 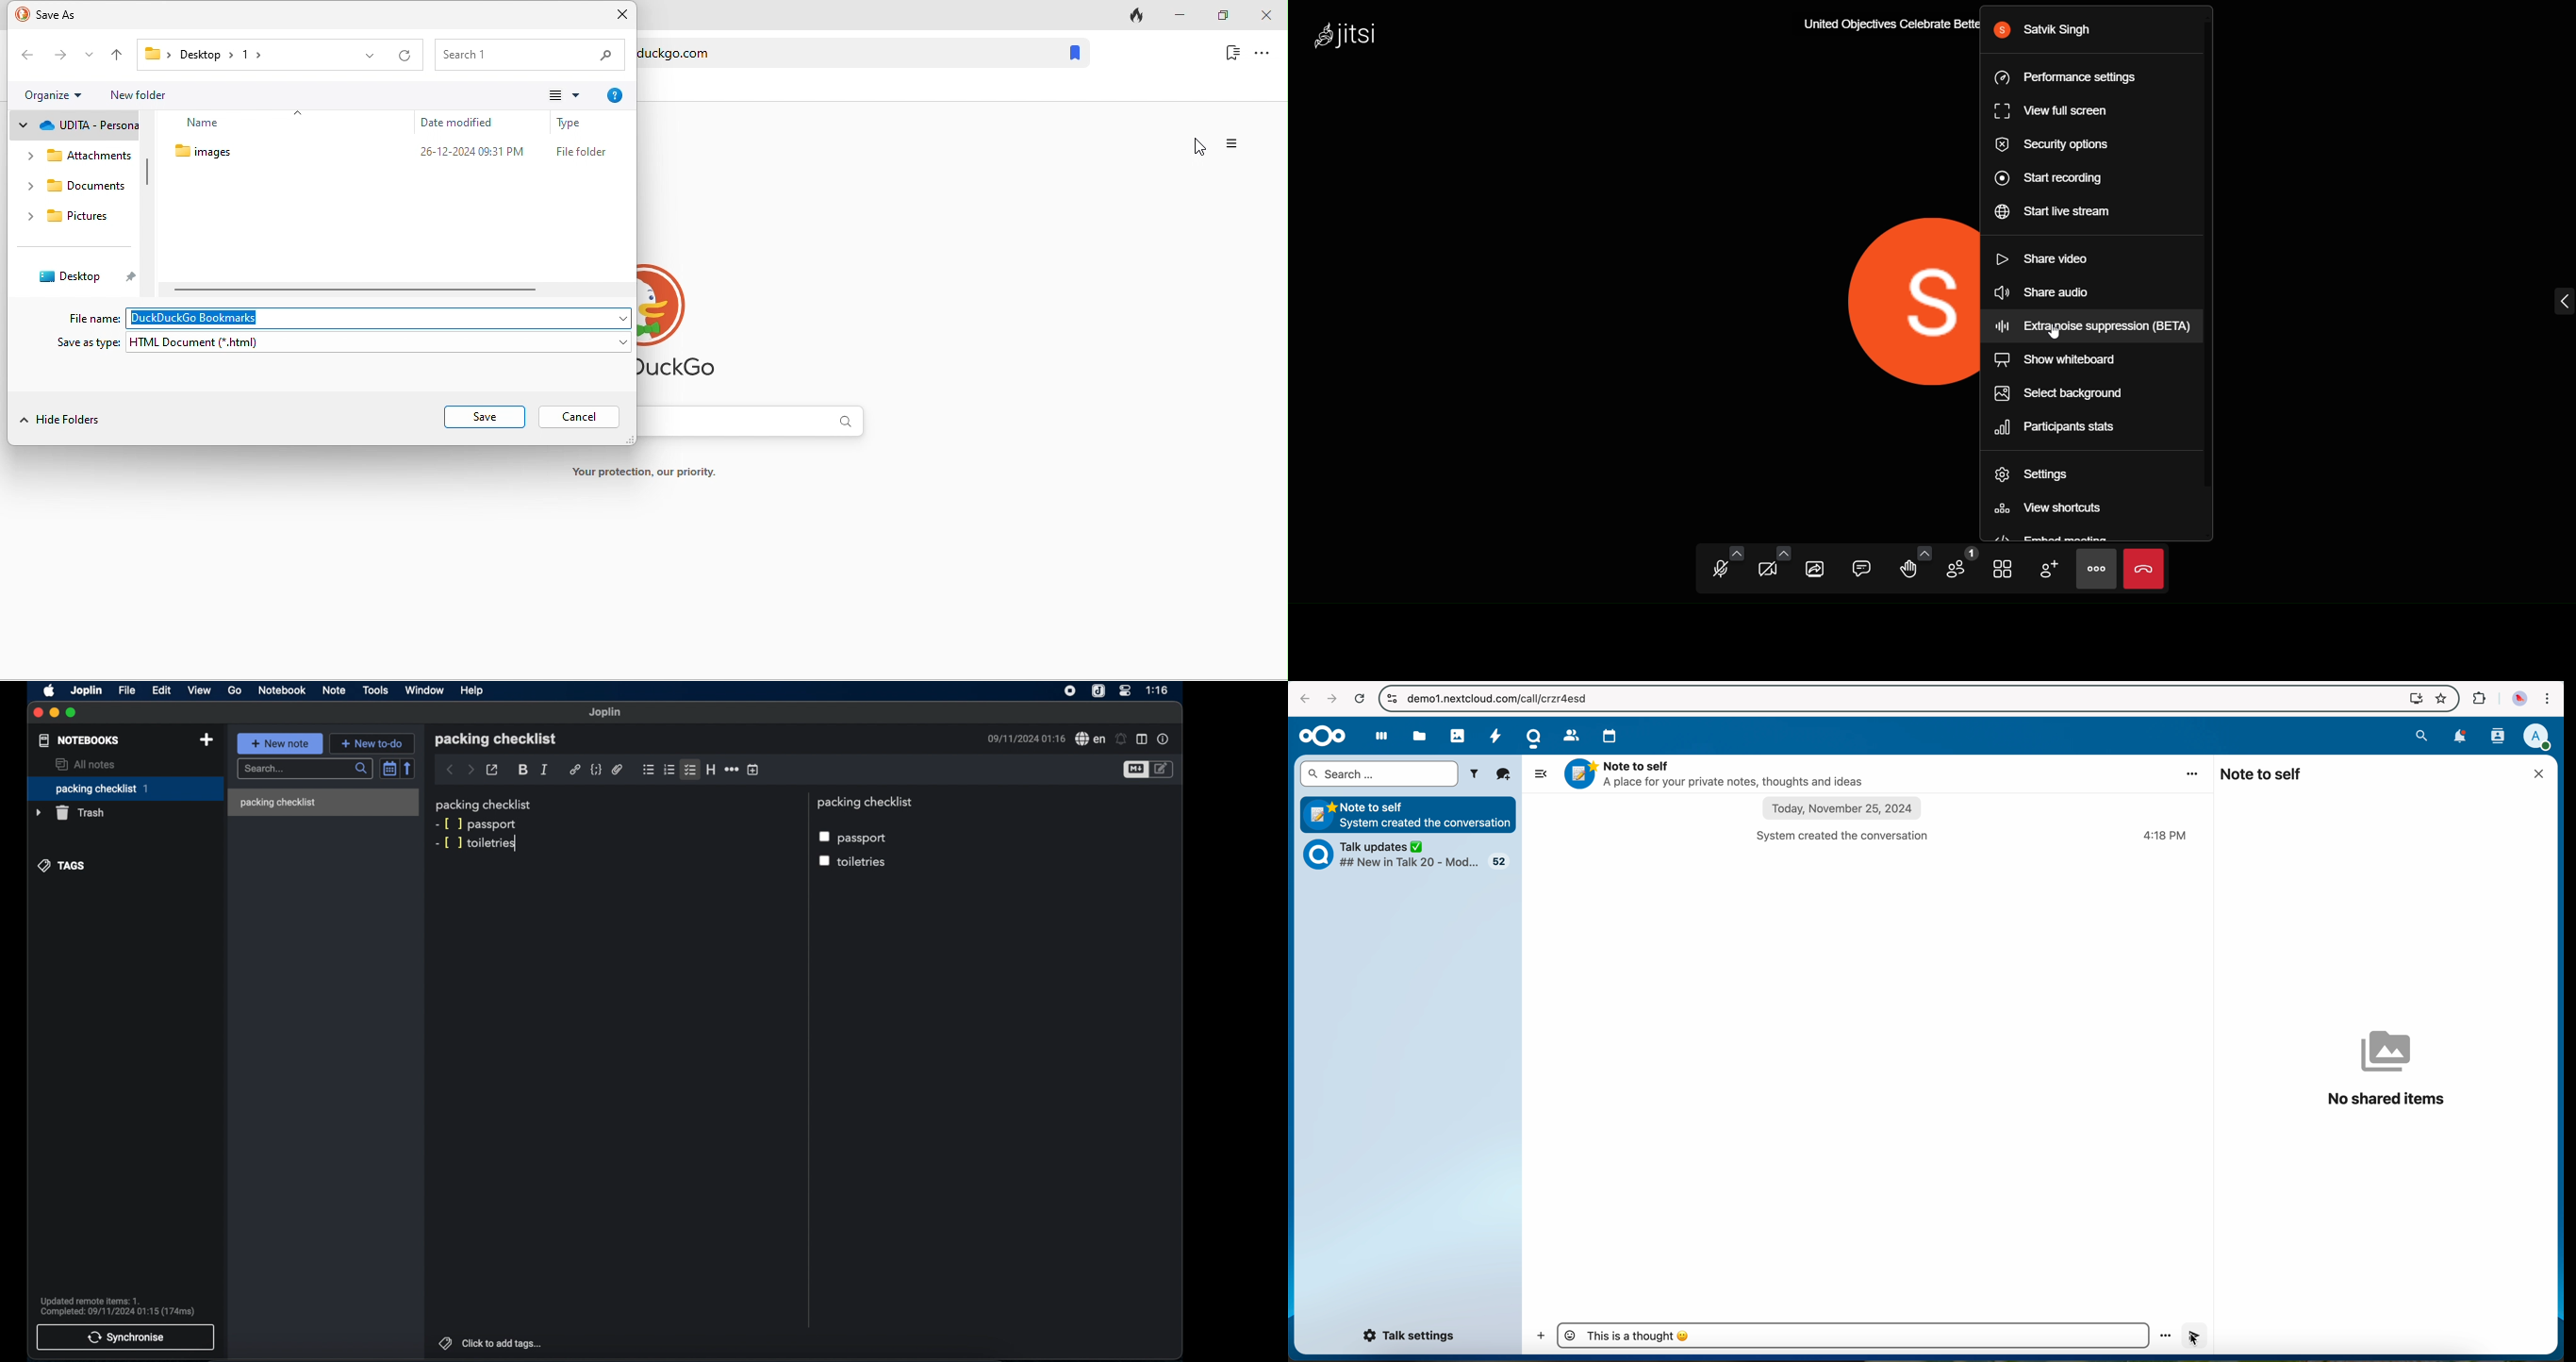 I want to click on heading, so click(x=711, y=769).